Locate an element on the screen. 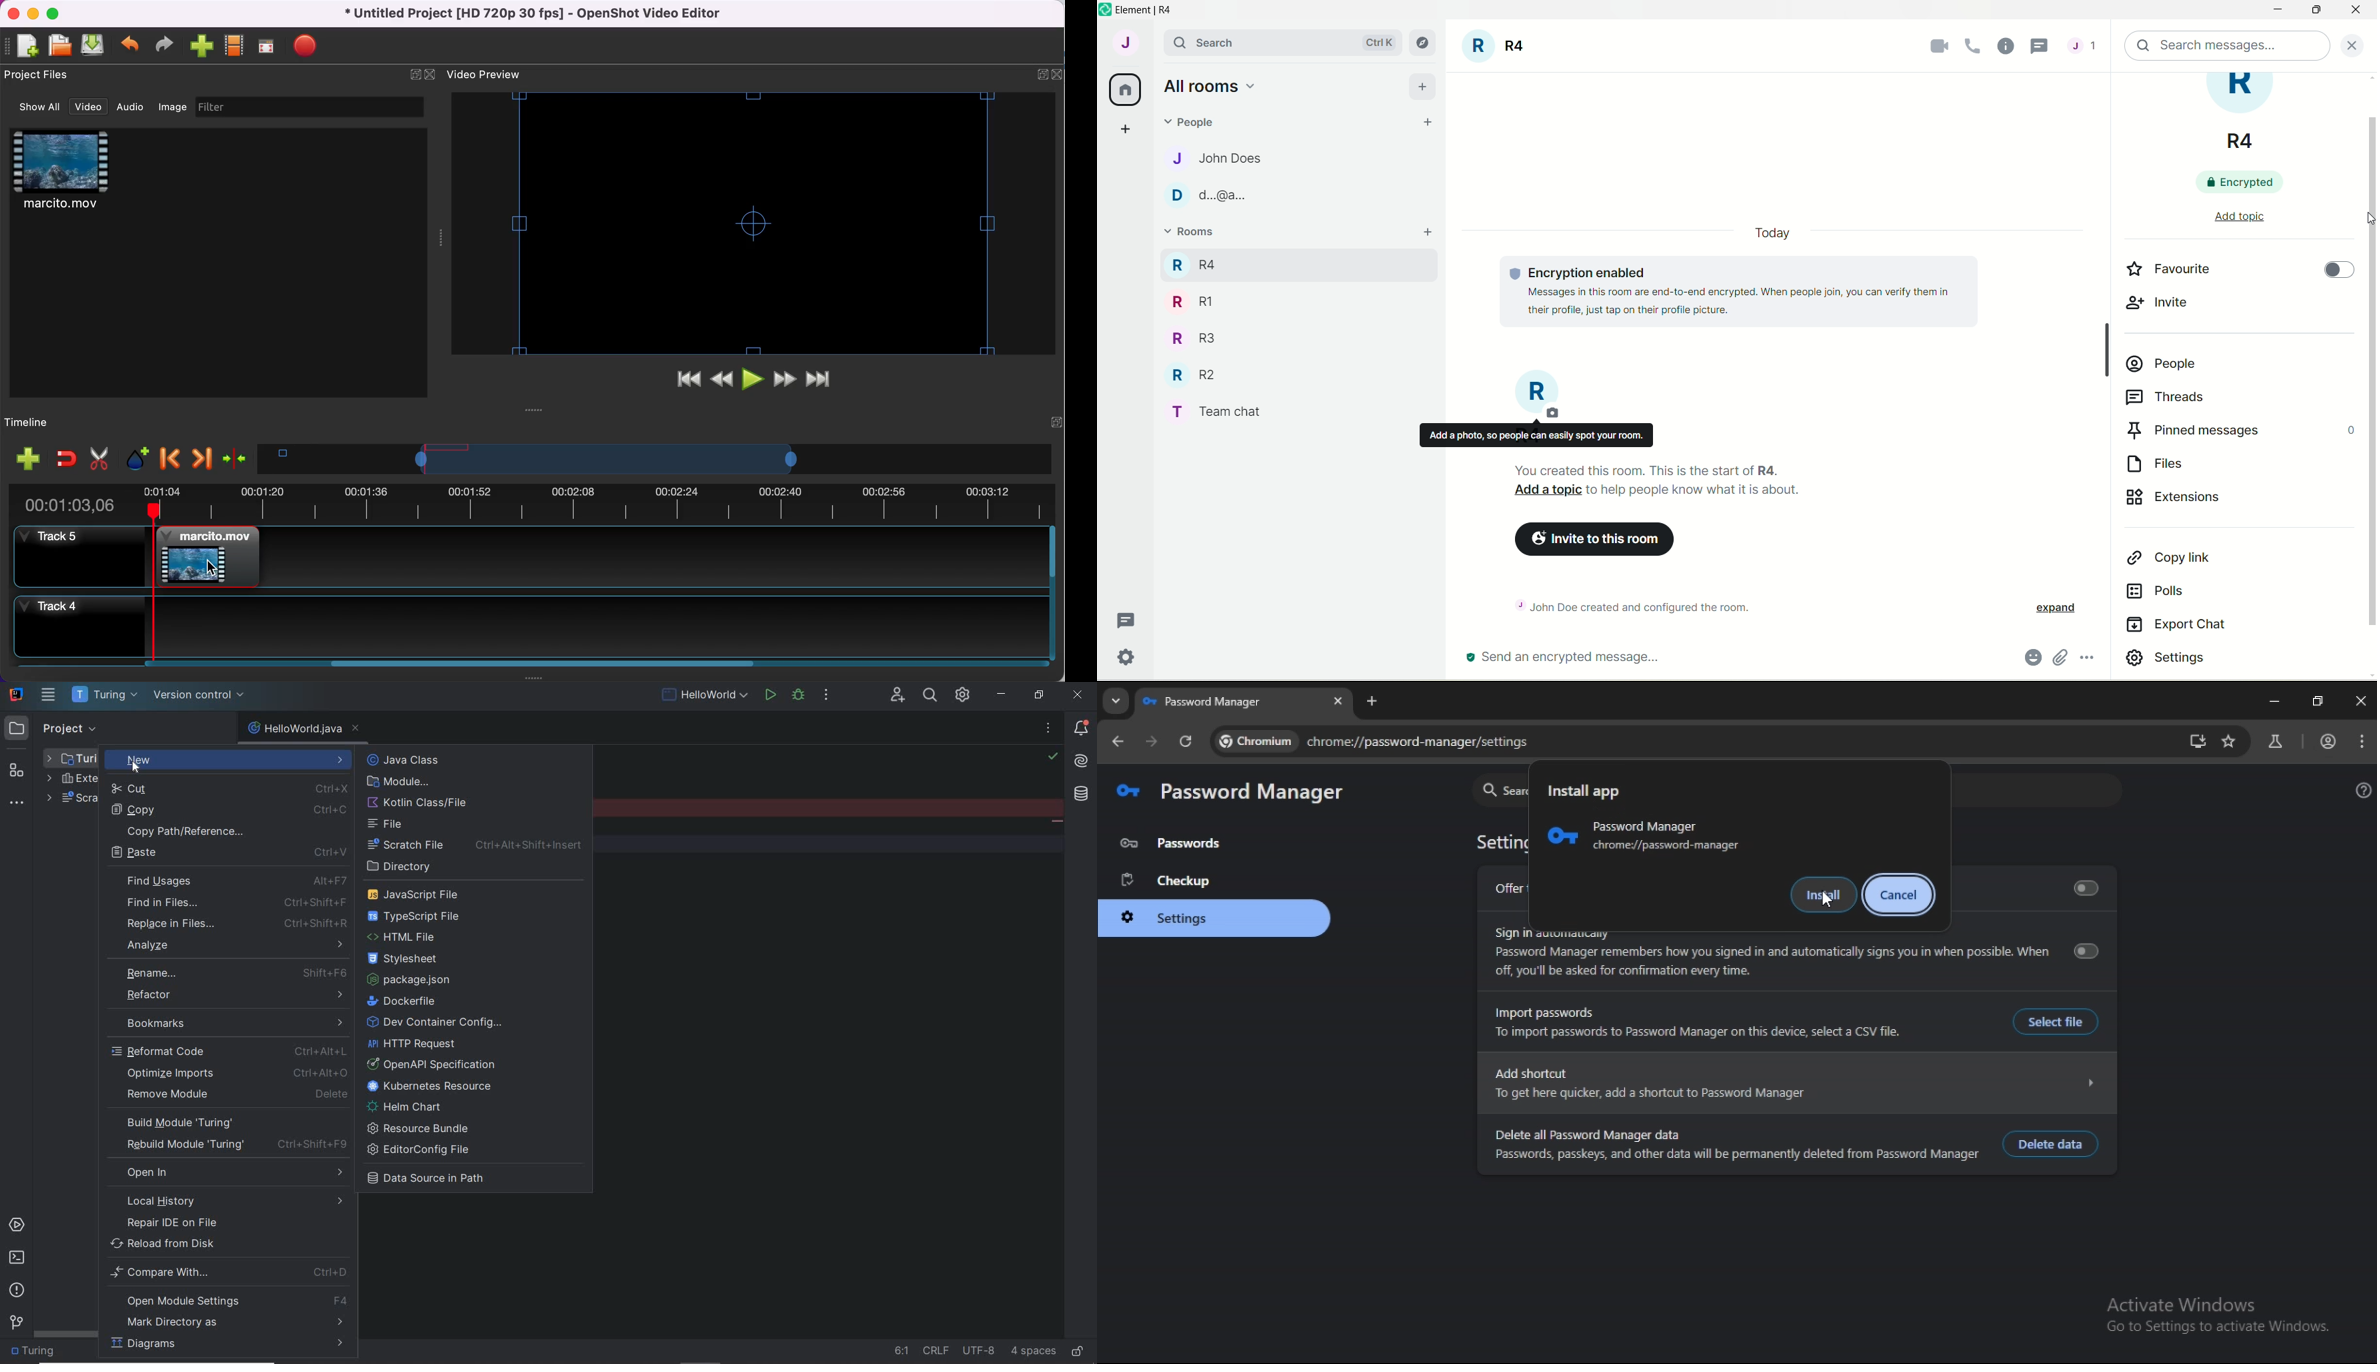 The image size is (2380, 1372). people is located at coordinates (2164, 359).